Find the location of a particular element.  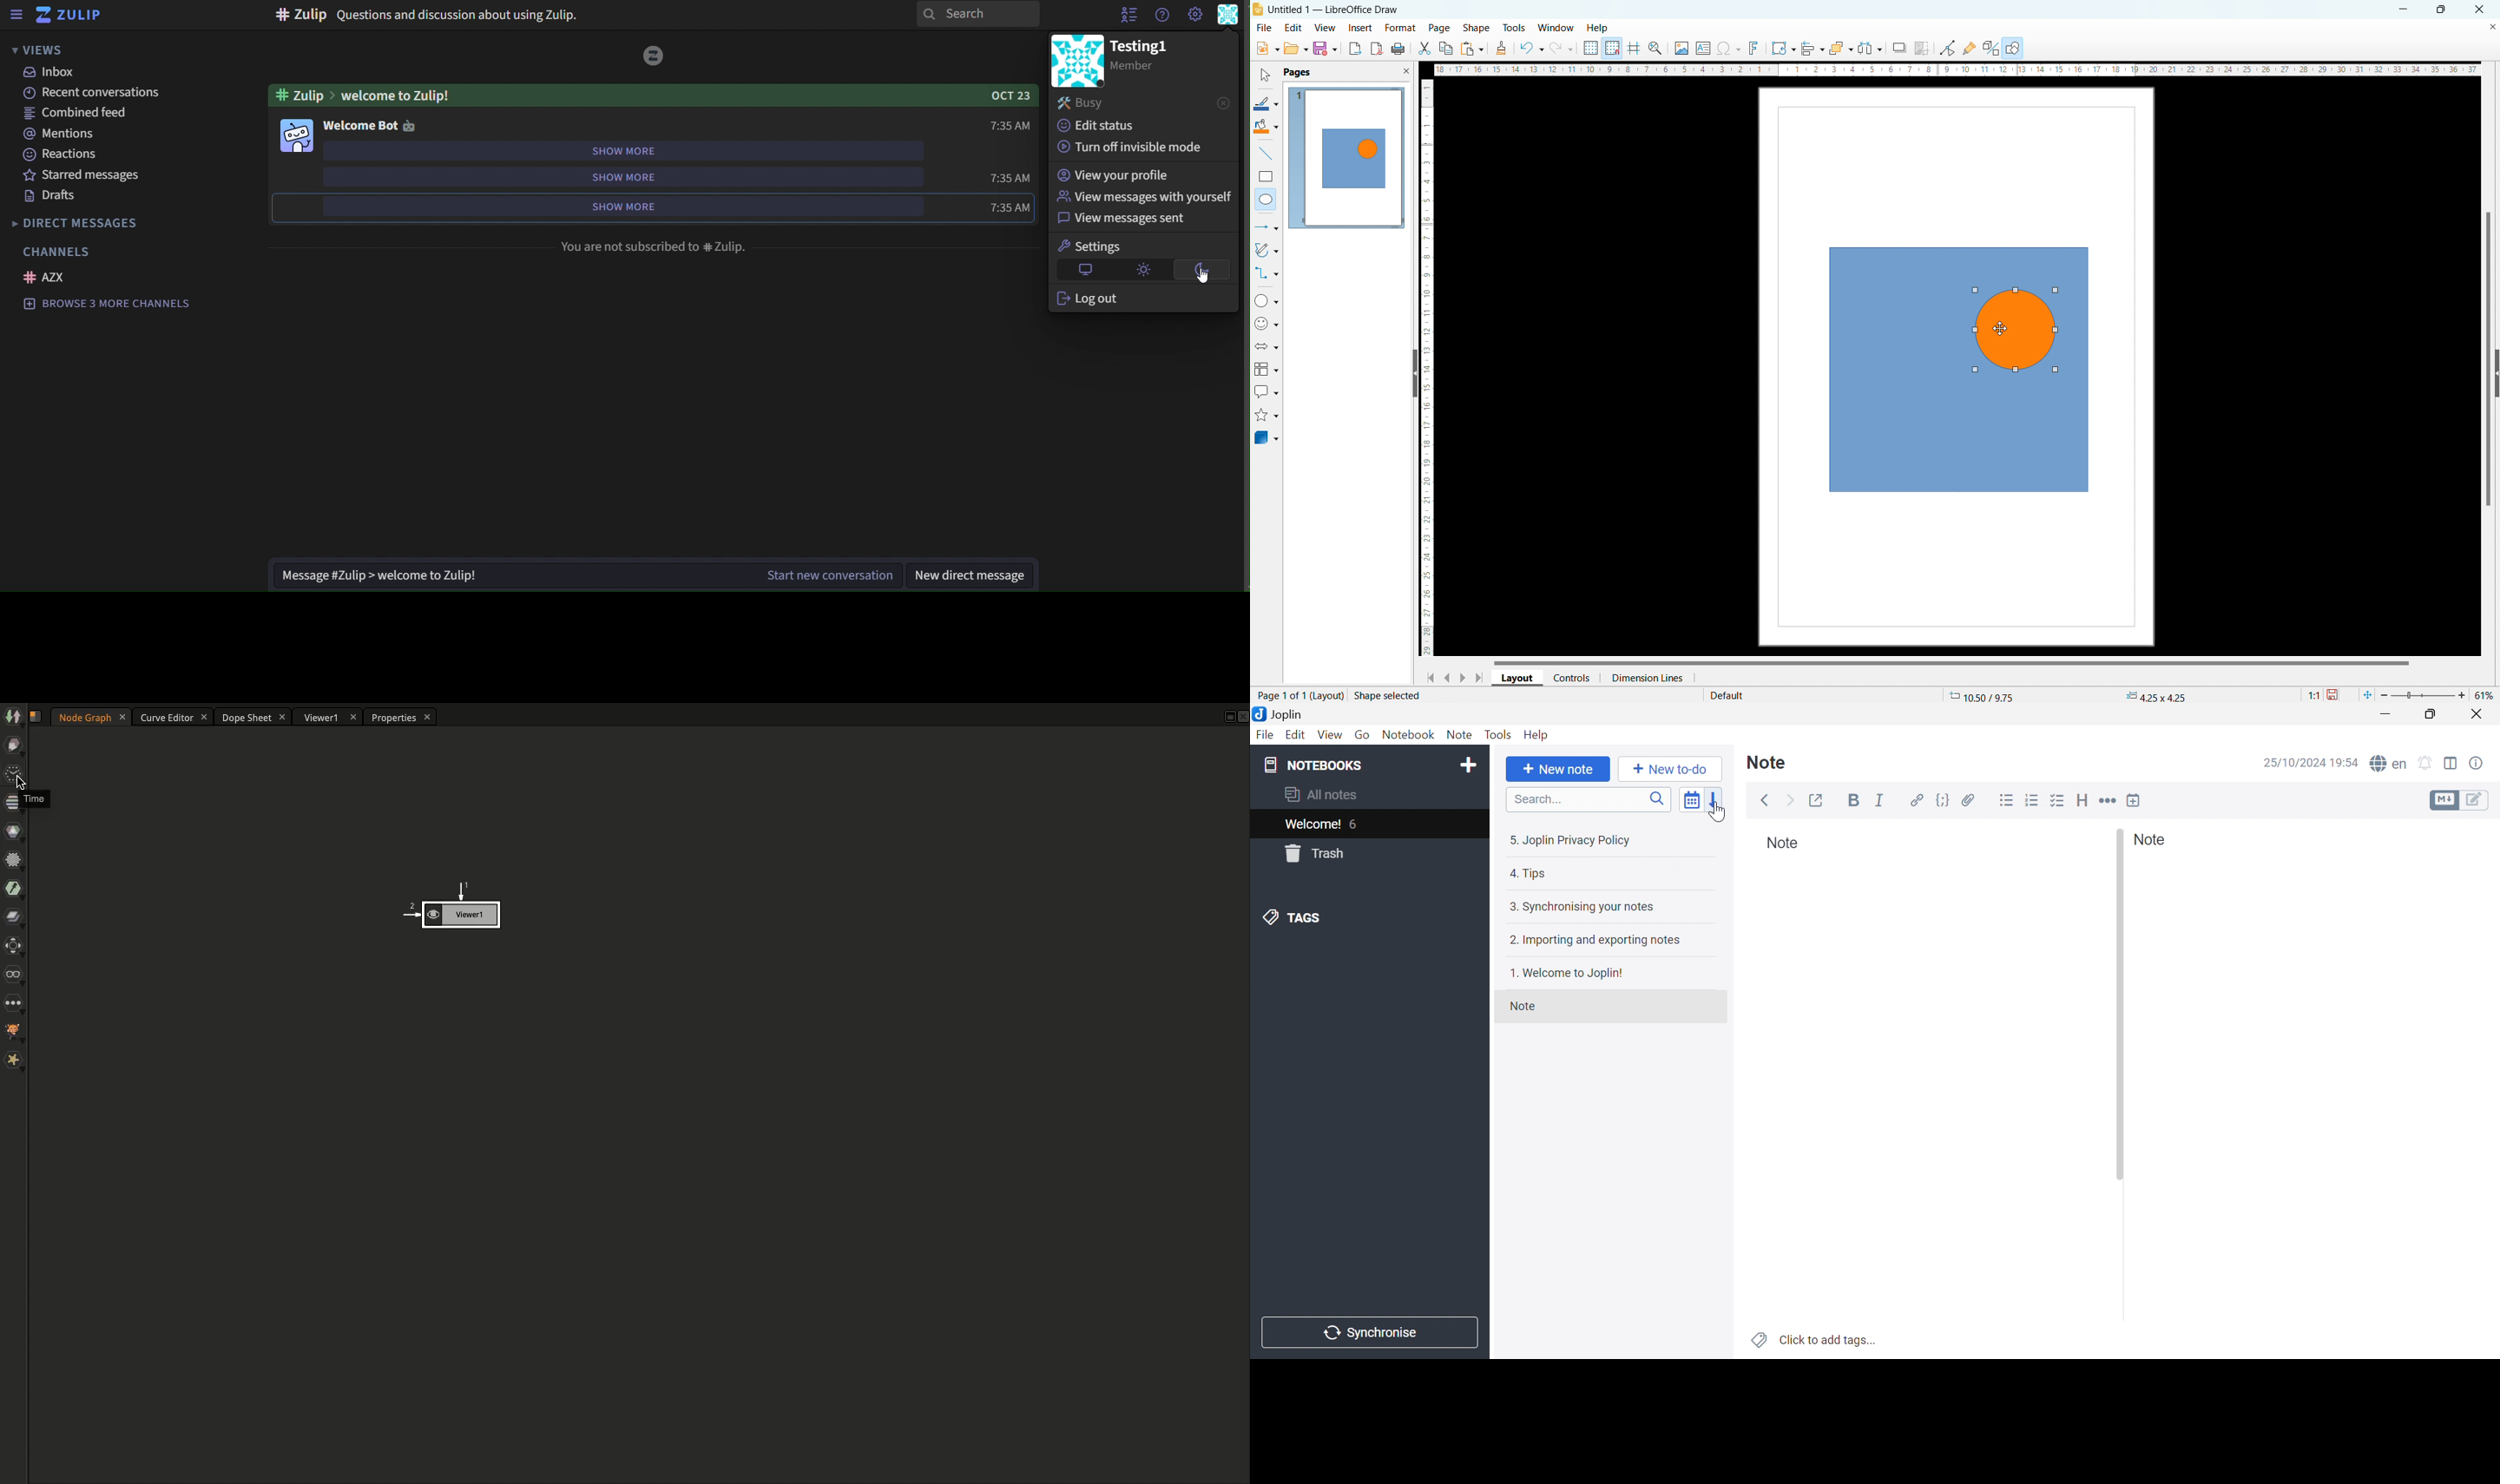

turn off invisible mode is located at coordinates (1131, 146).